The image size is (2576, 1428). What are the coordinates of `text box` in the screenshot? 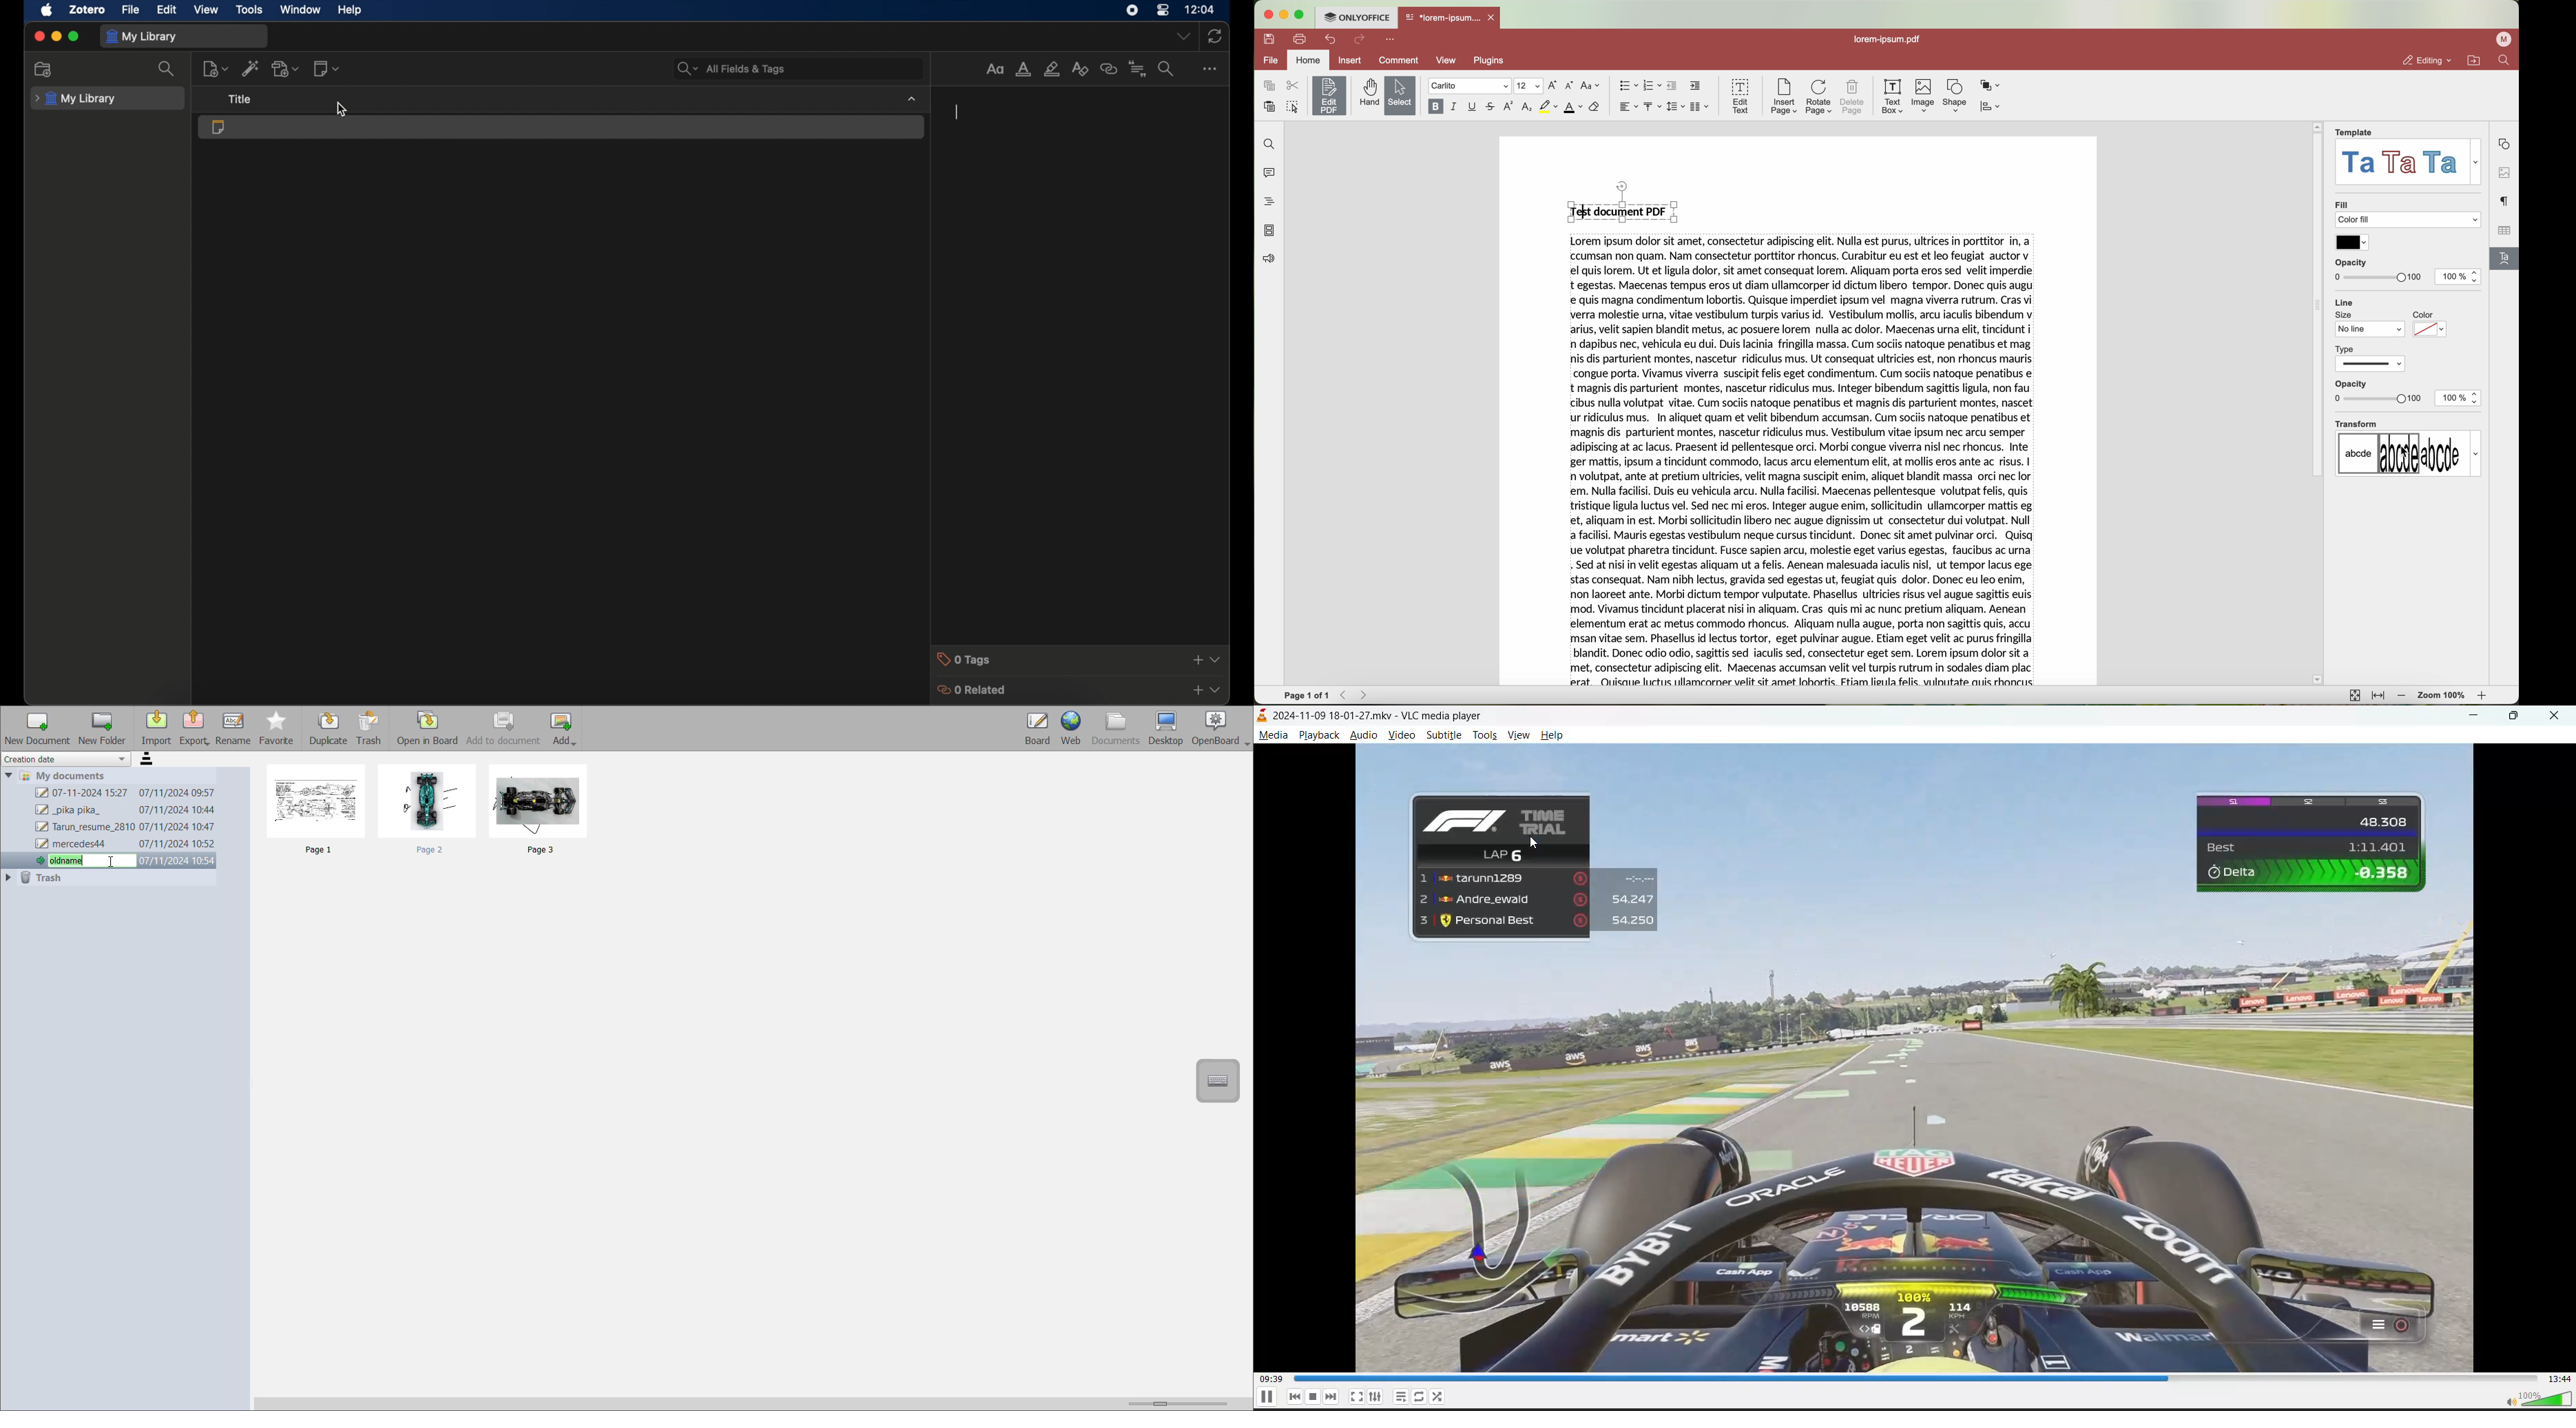 It's located at (1895, 96).